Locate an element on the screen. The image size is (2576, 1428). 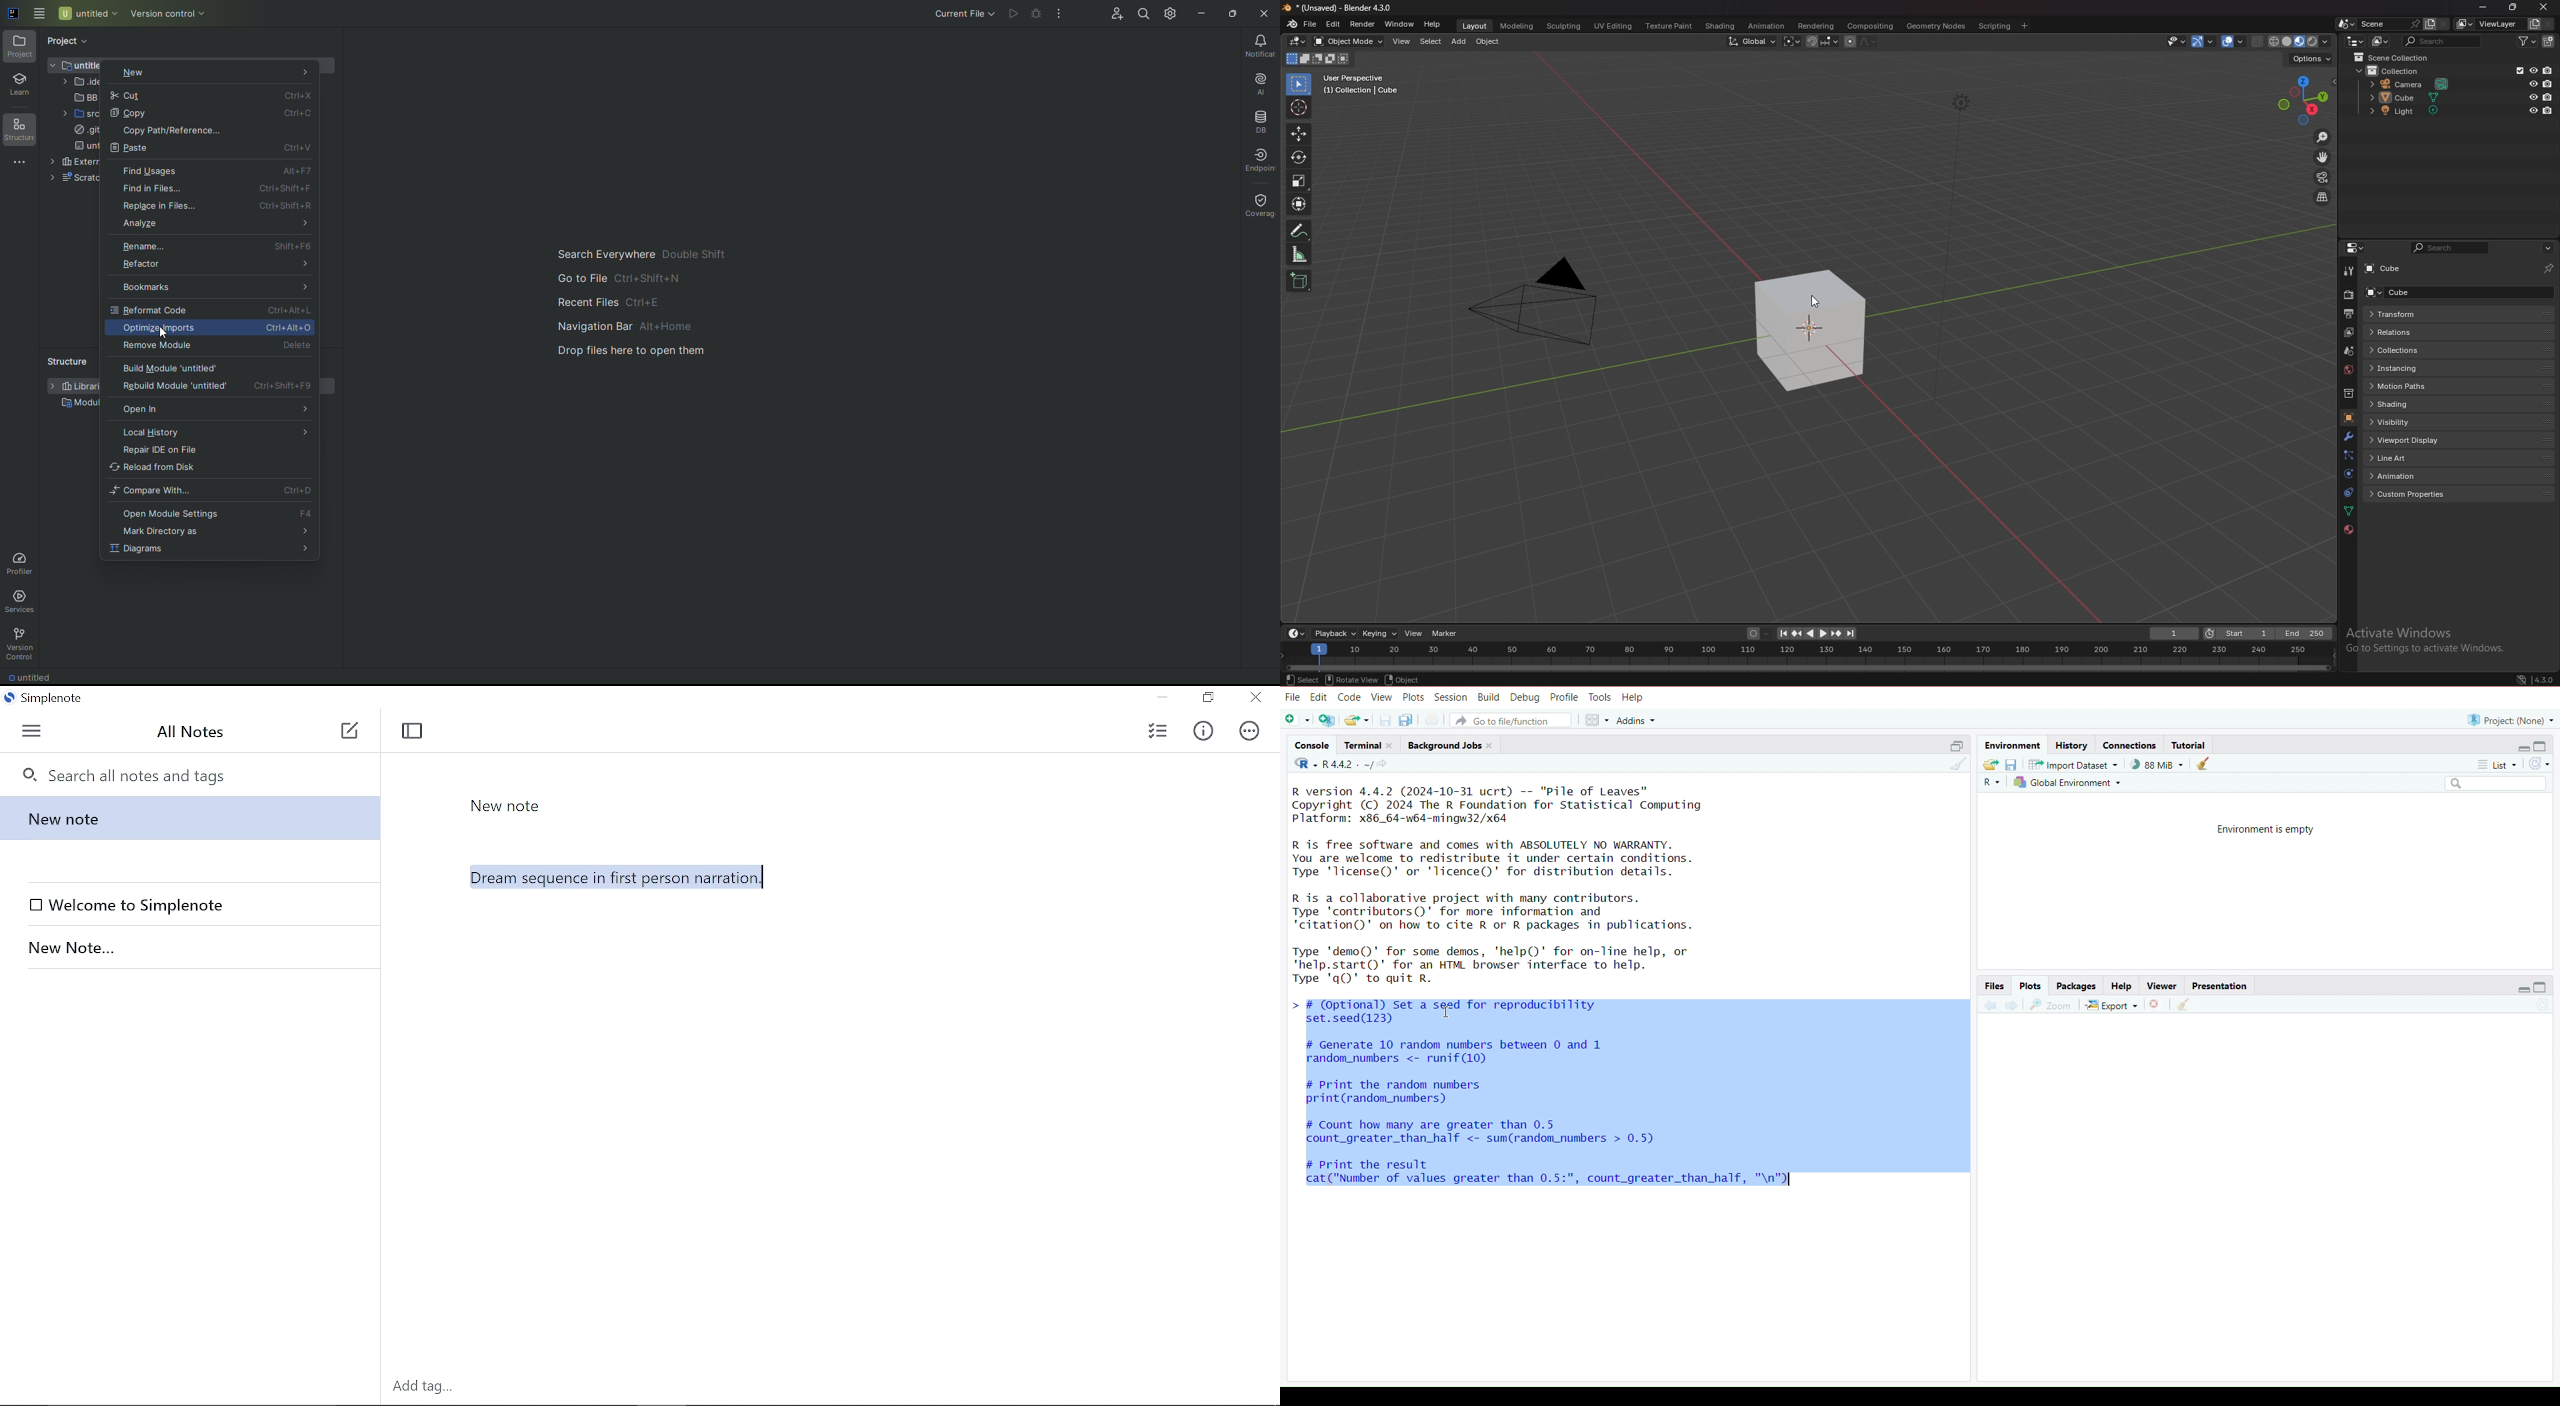
Terminal is located at coordinates (1367, 745).